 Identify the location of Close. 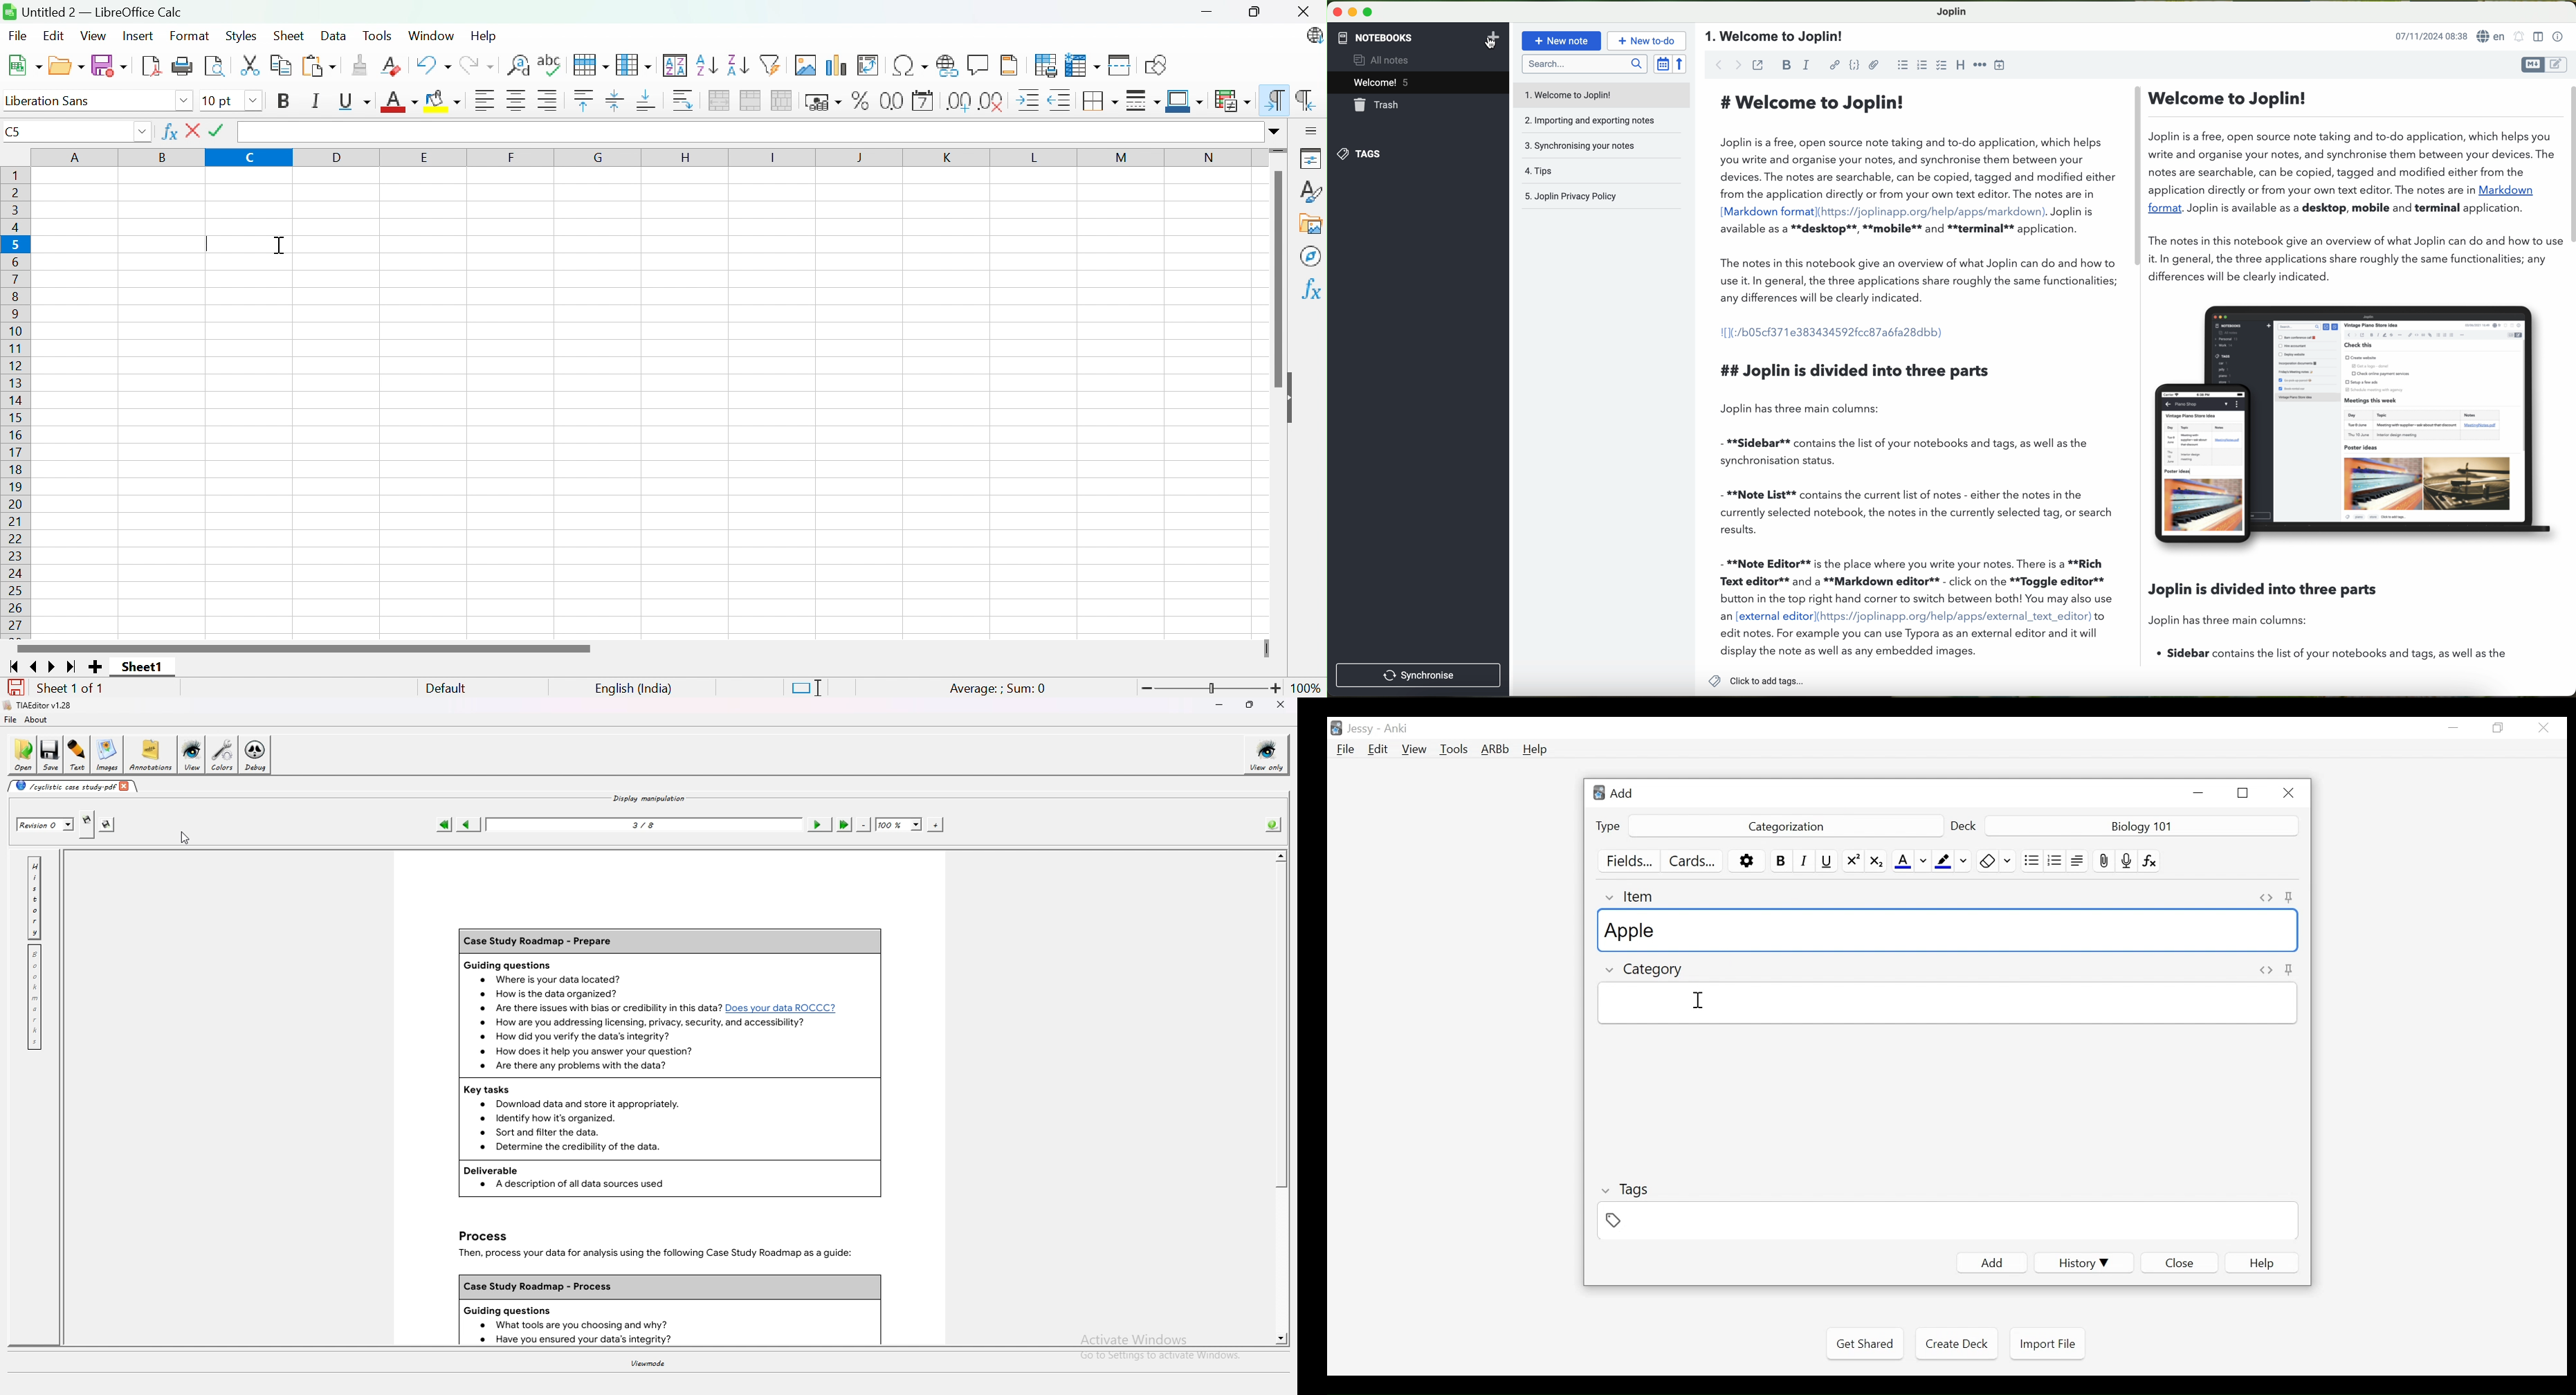
(2543, 728).